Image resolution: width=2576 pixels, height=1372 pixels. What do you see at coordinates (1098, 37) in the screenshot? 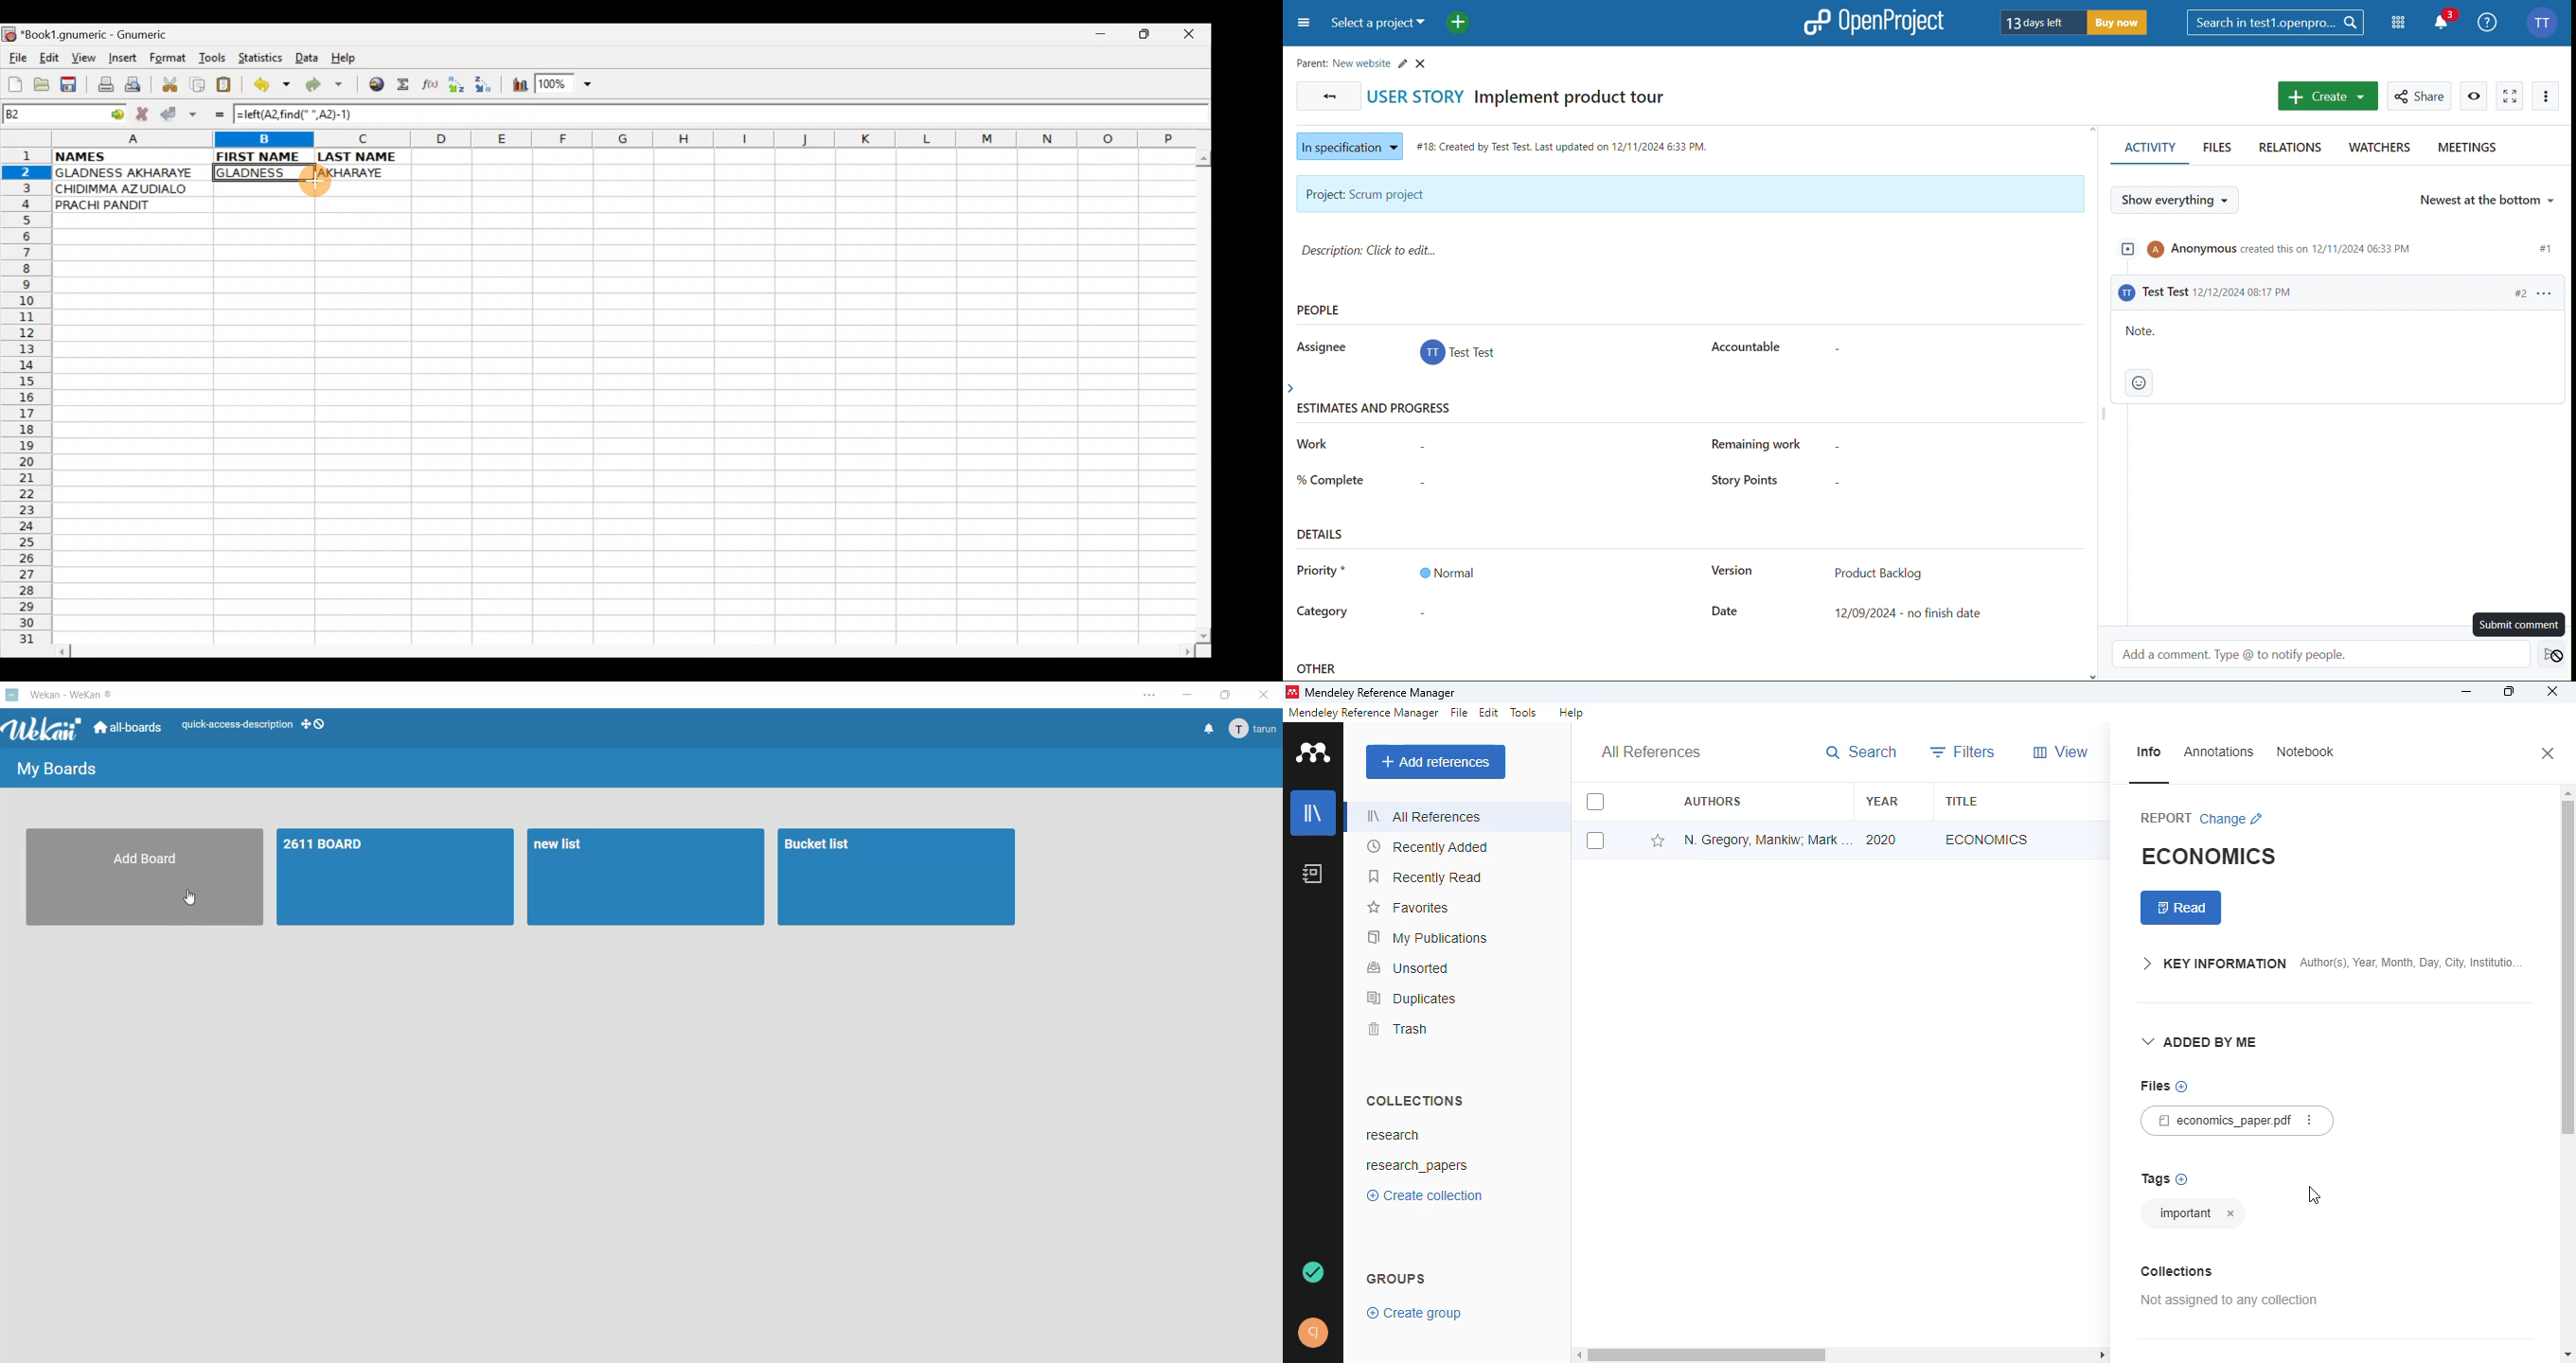
I see `Minimize` at bounding box center [1098, 37].